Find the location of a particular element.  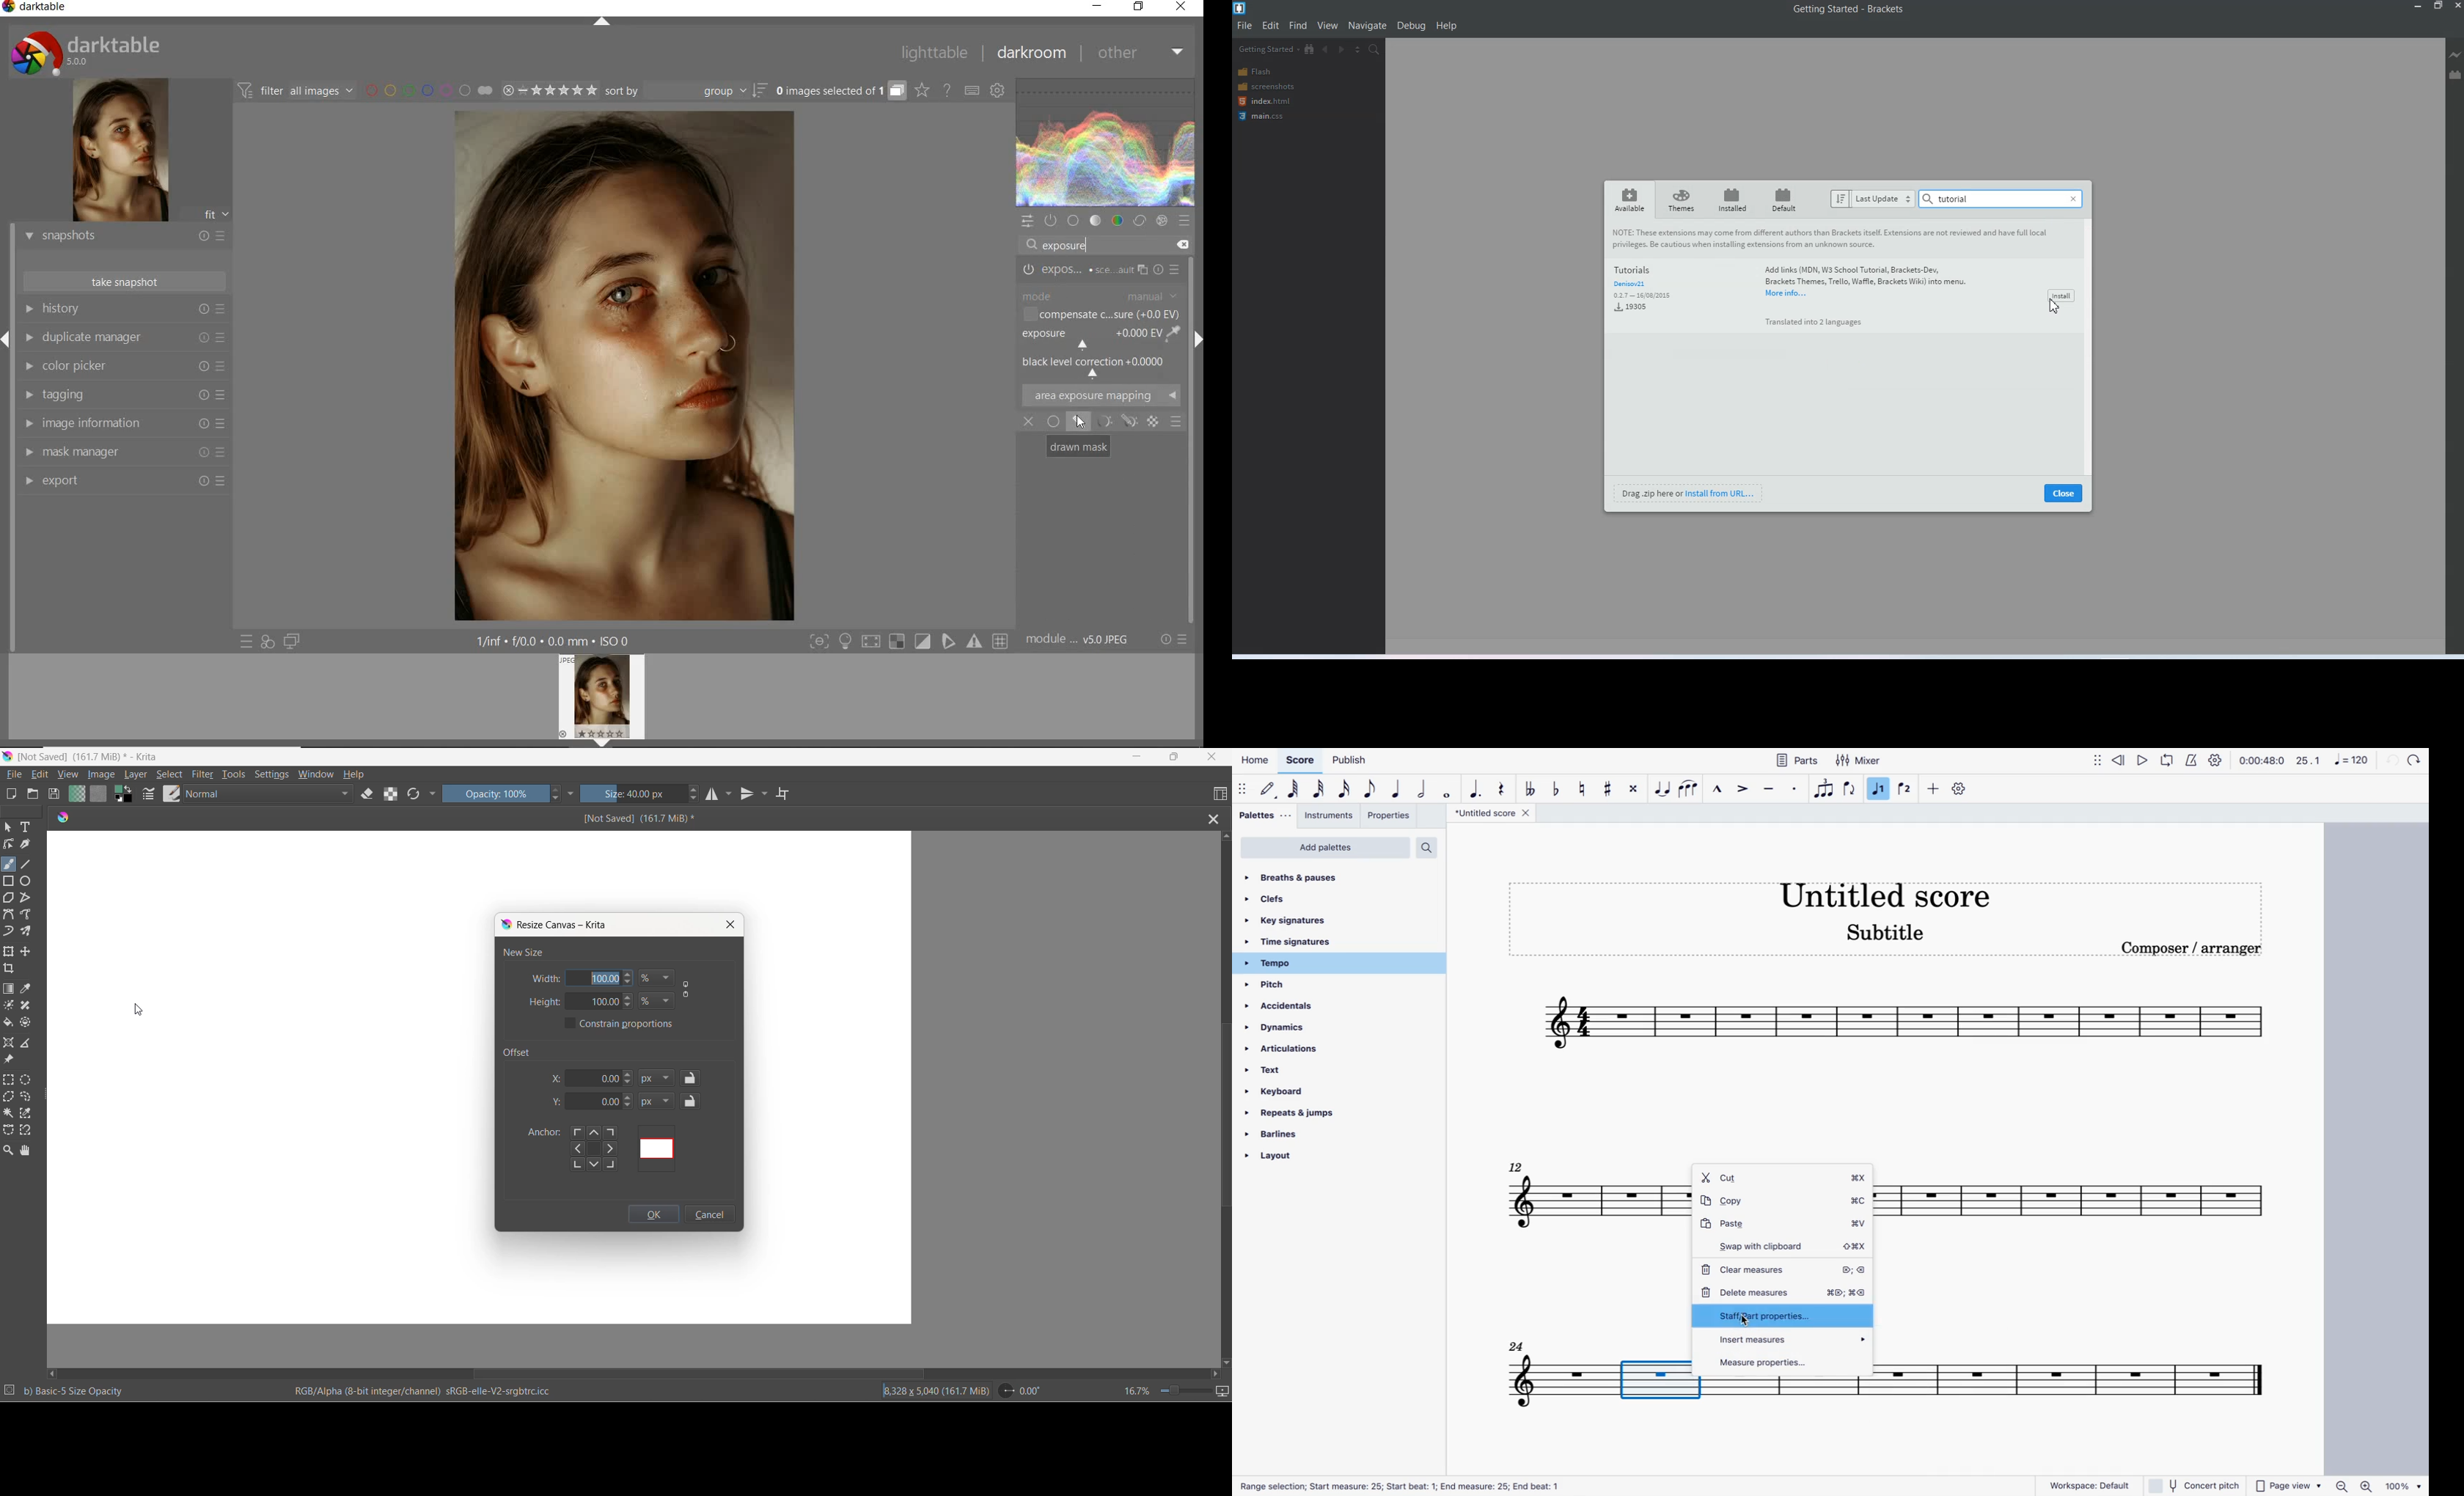

rotation is located at coordinates (1025, 1391).